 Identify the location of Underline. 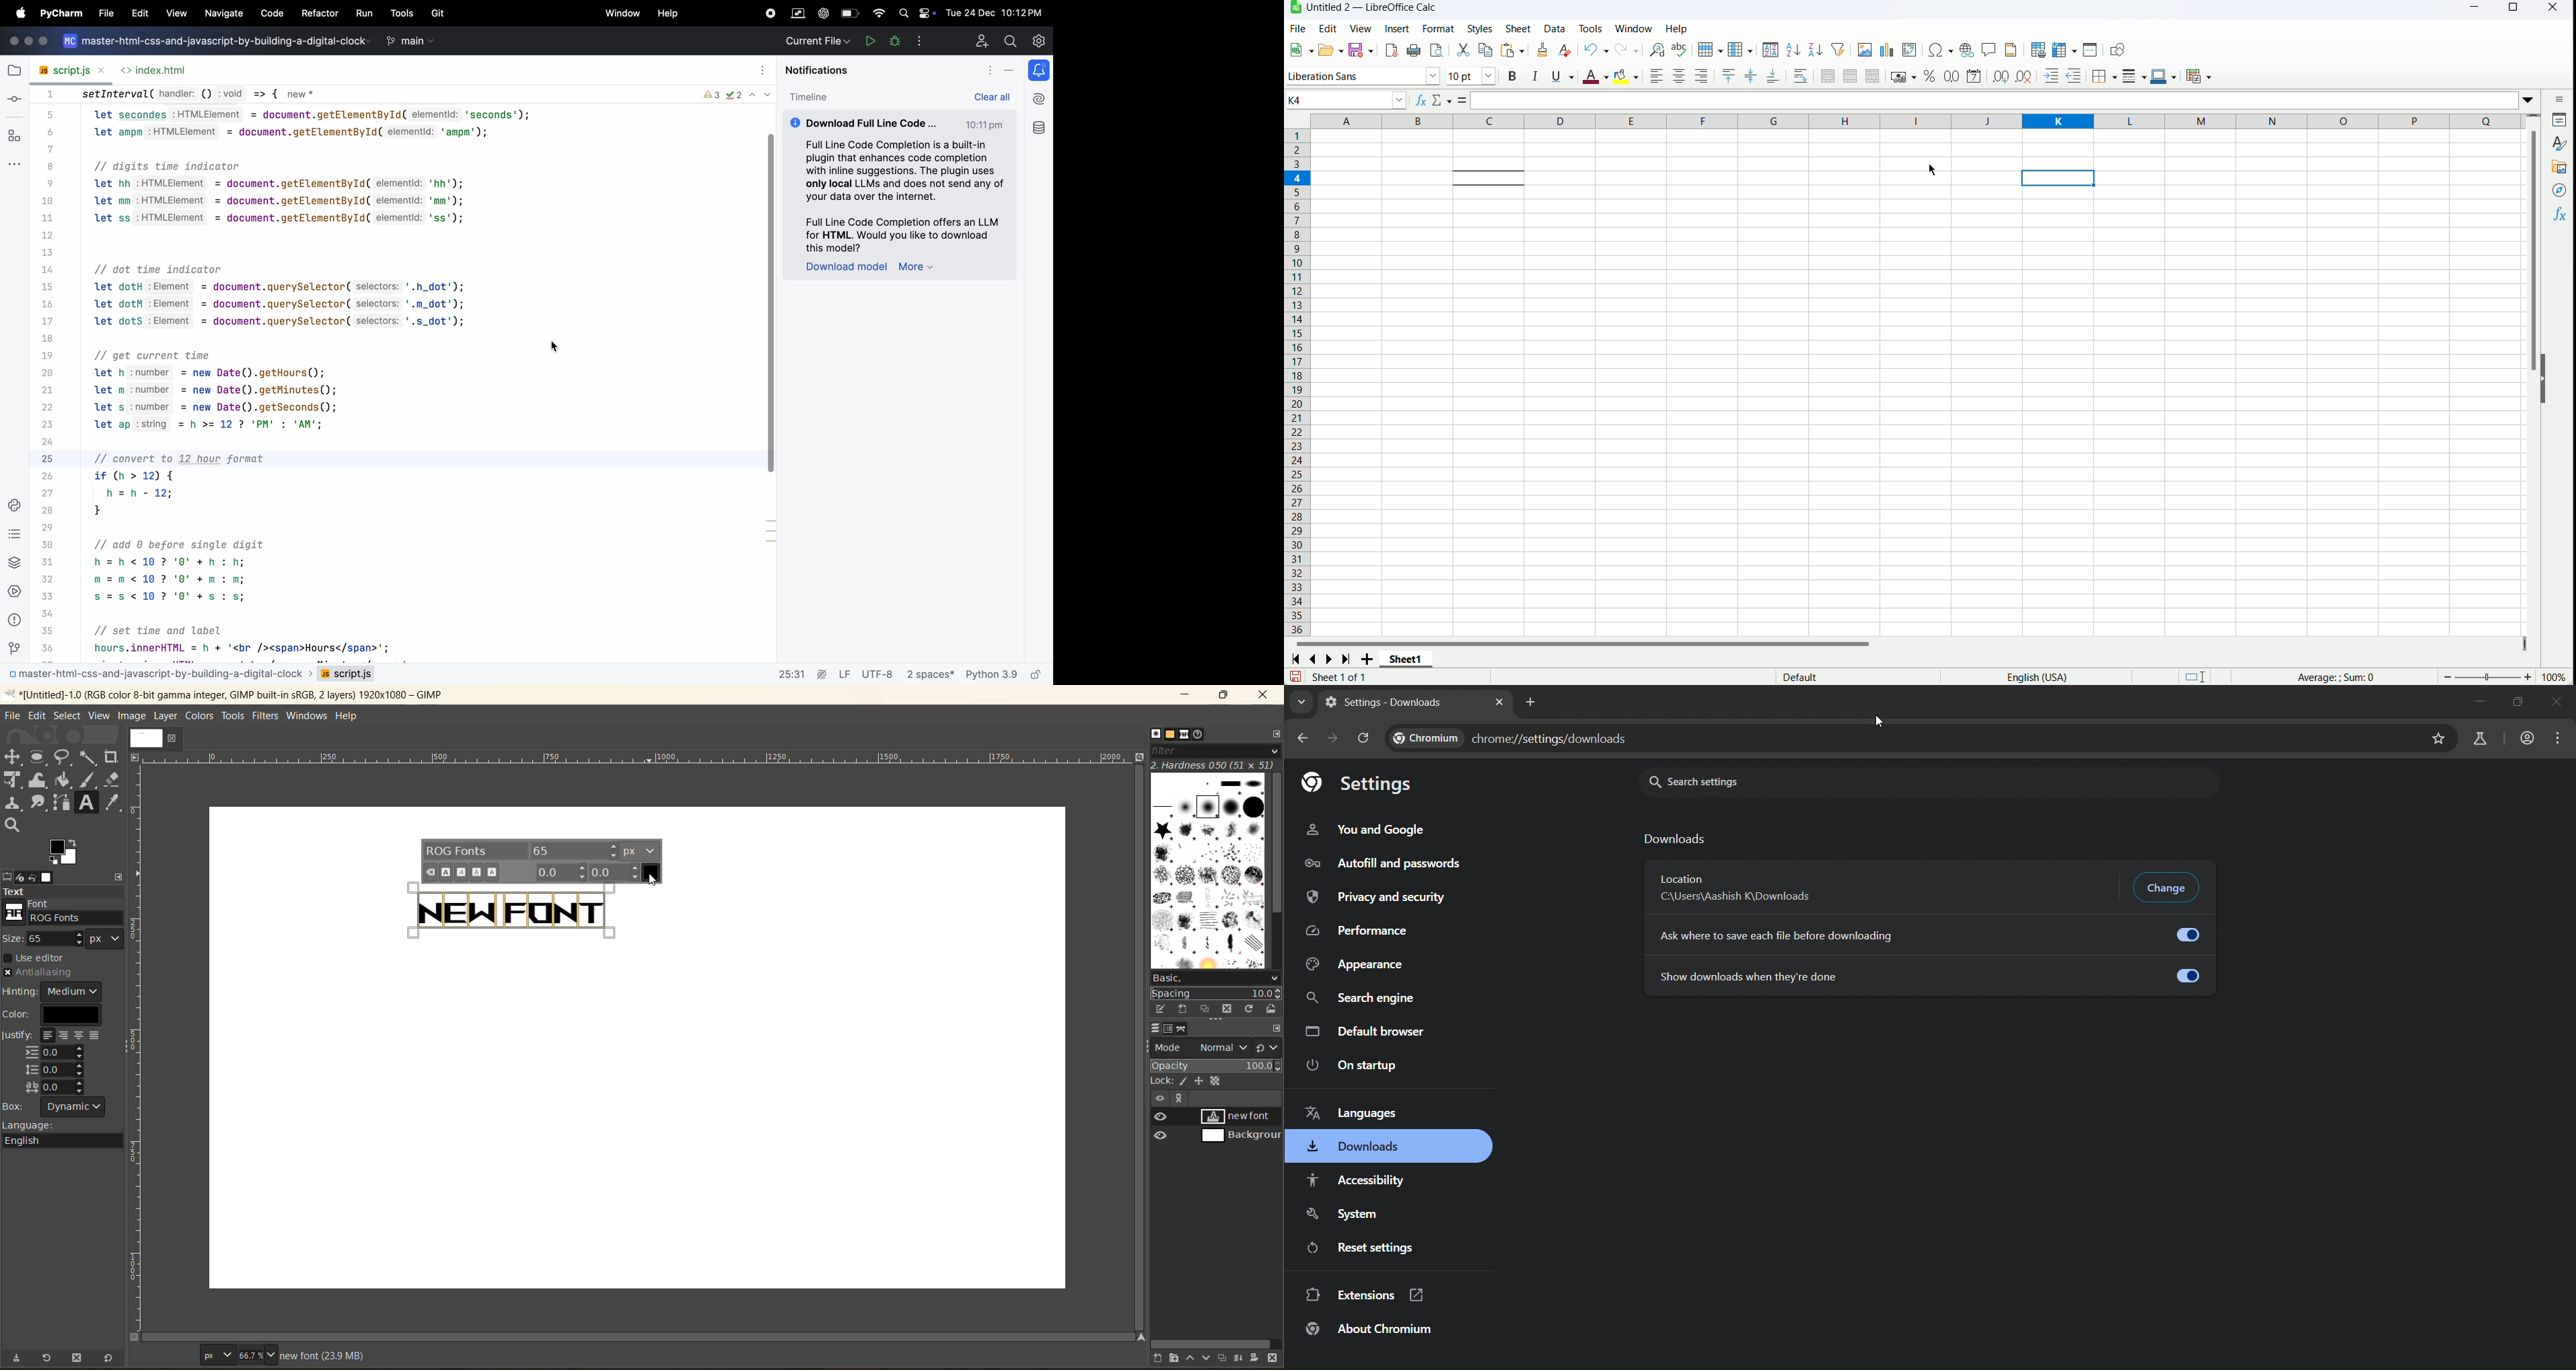
(1563, 76).